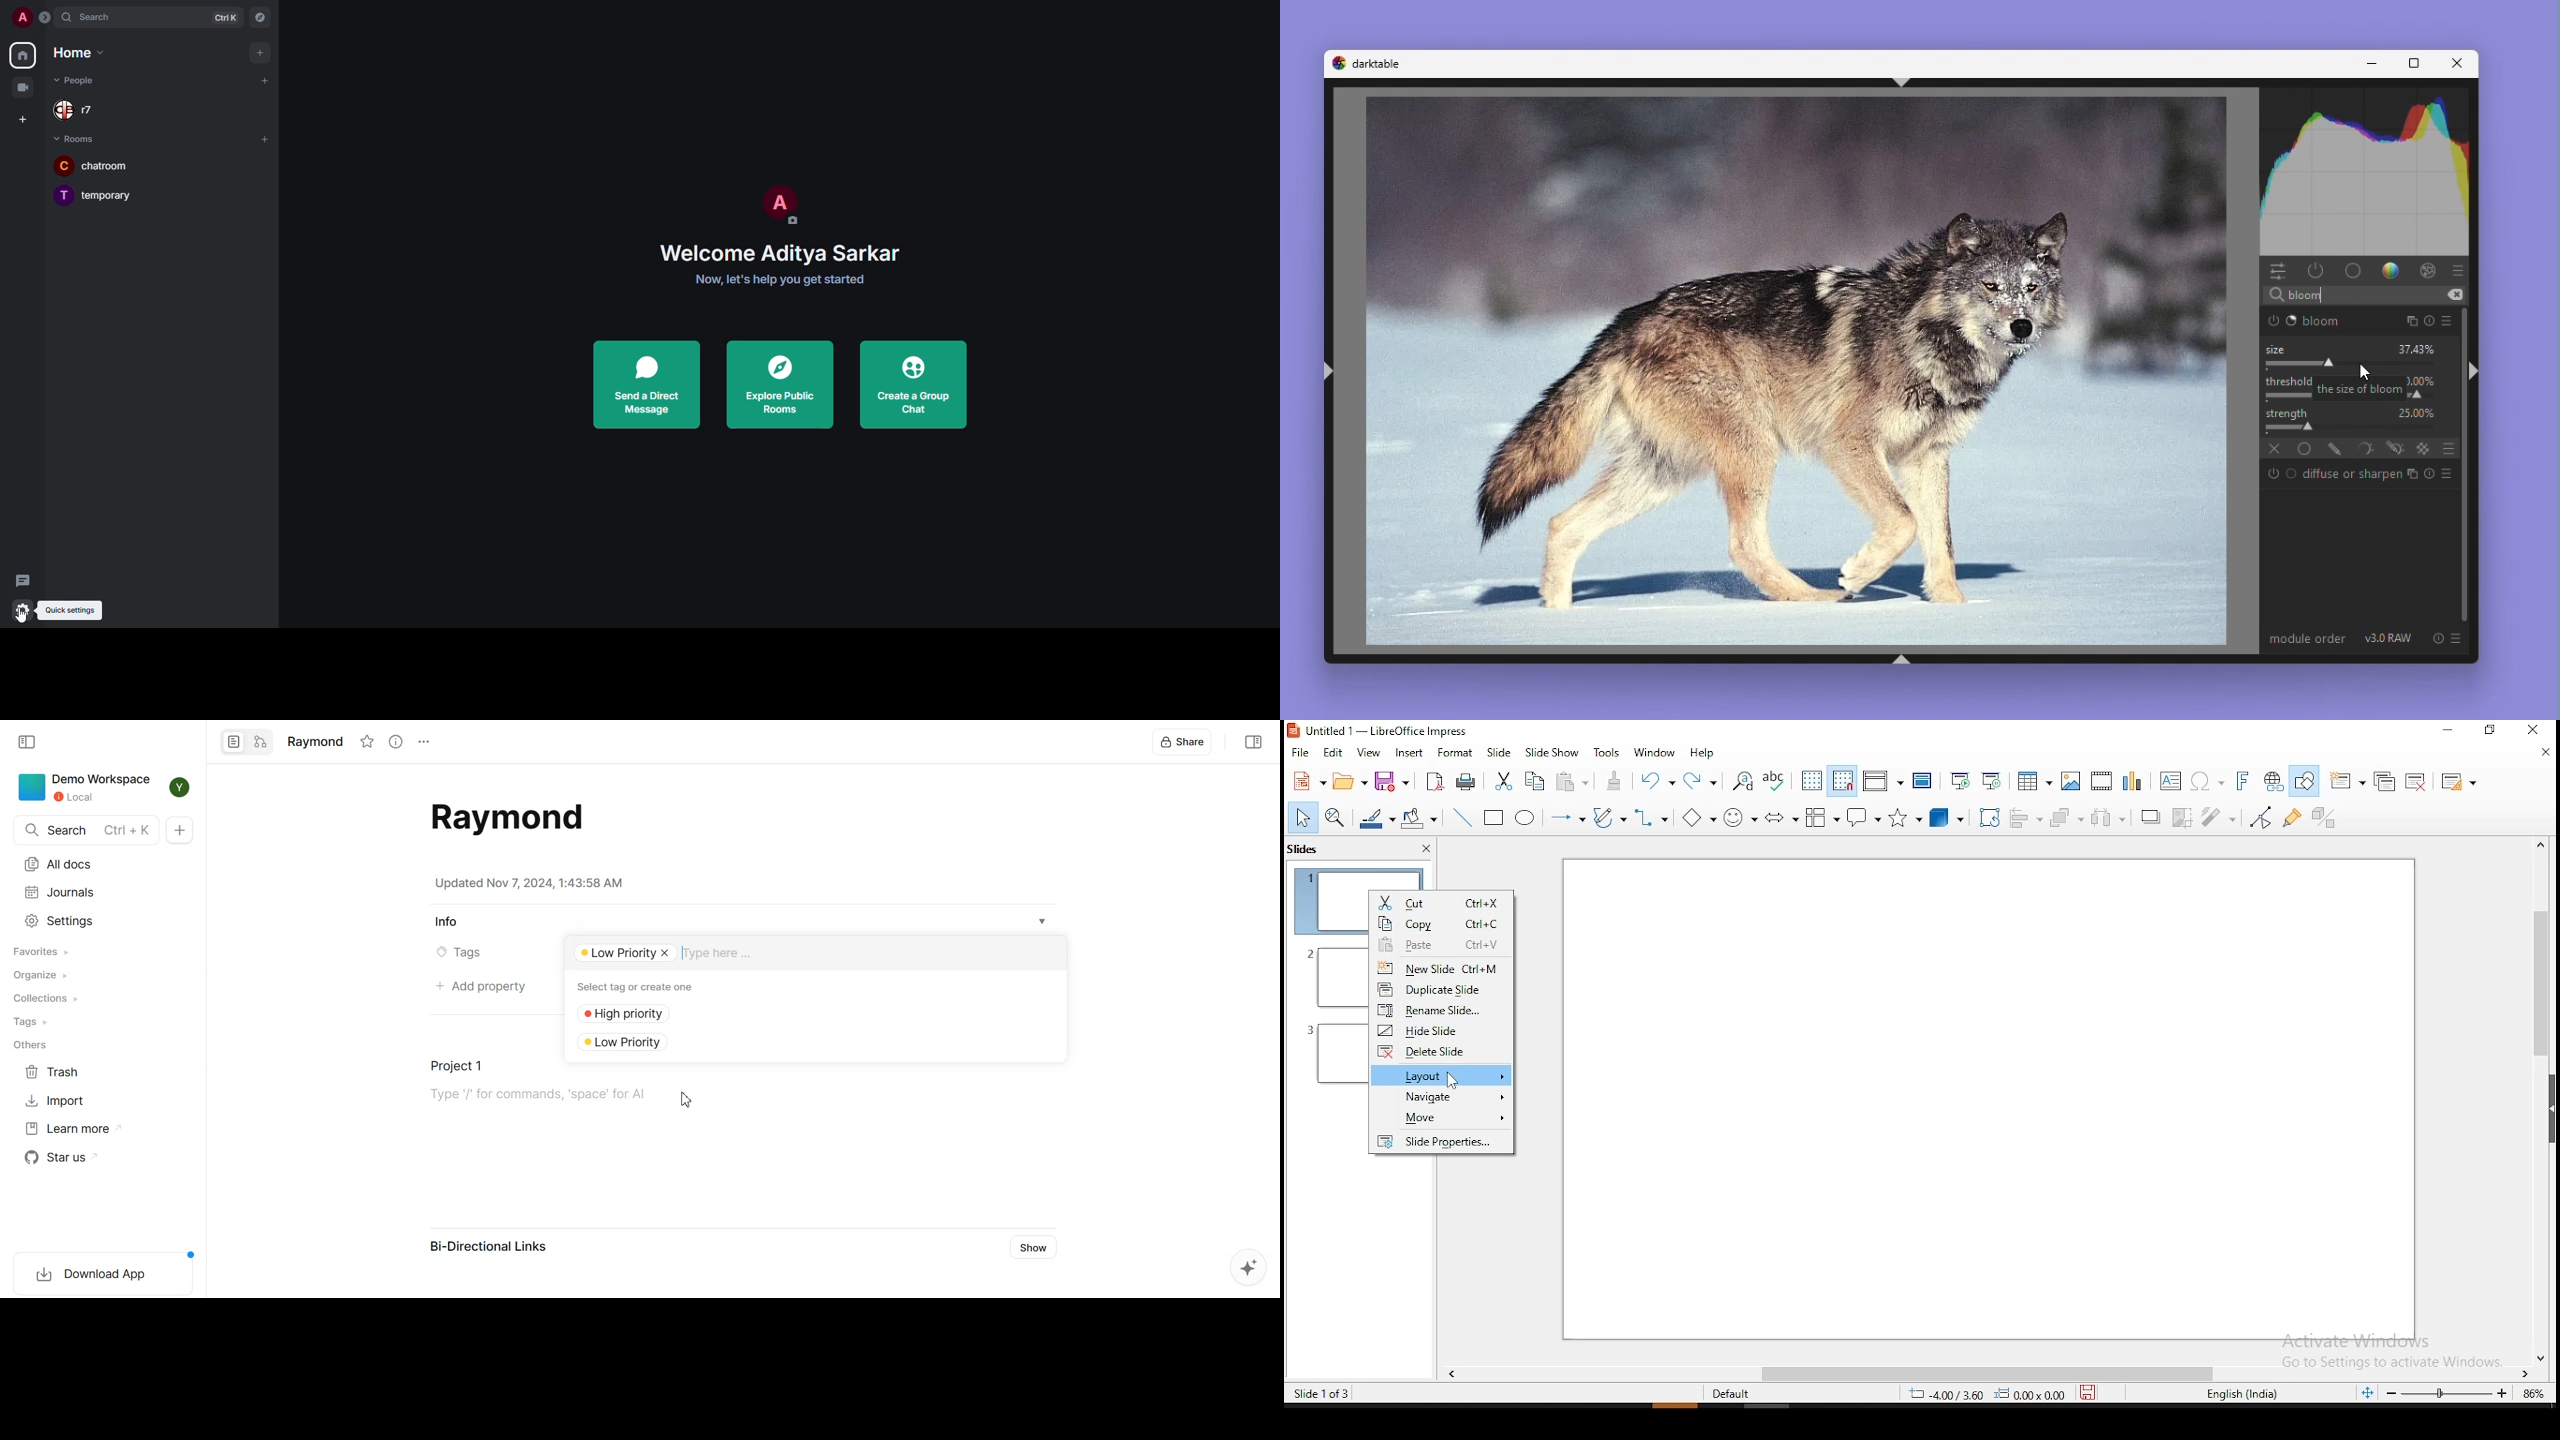  What do you see at coordinates (2353, 270) in the screenshot?
I see `Base ` at bounding box center [2353, 270].